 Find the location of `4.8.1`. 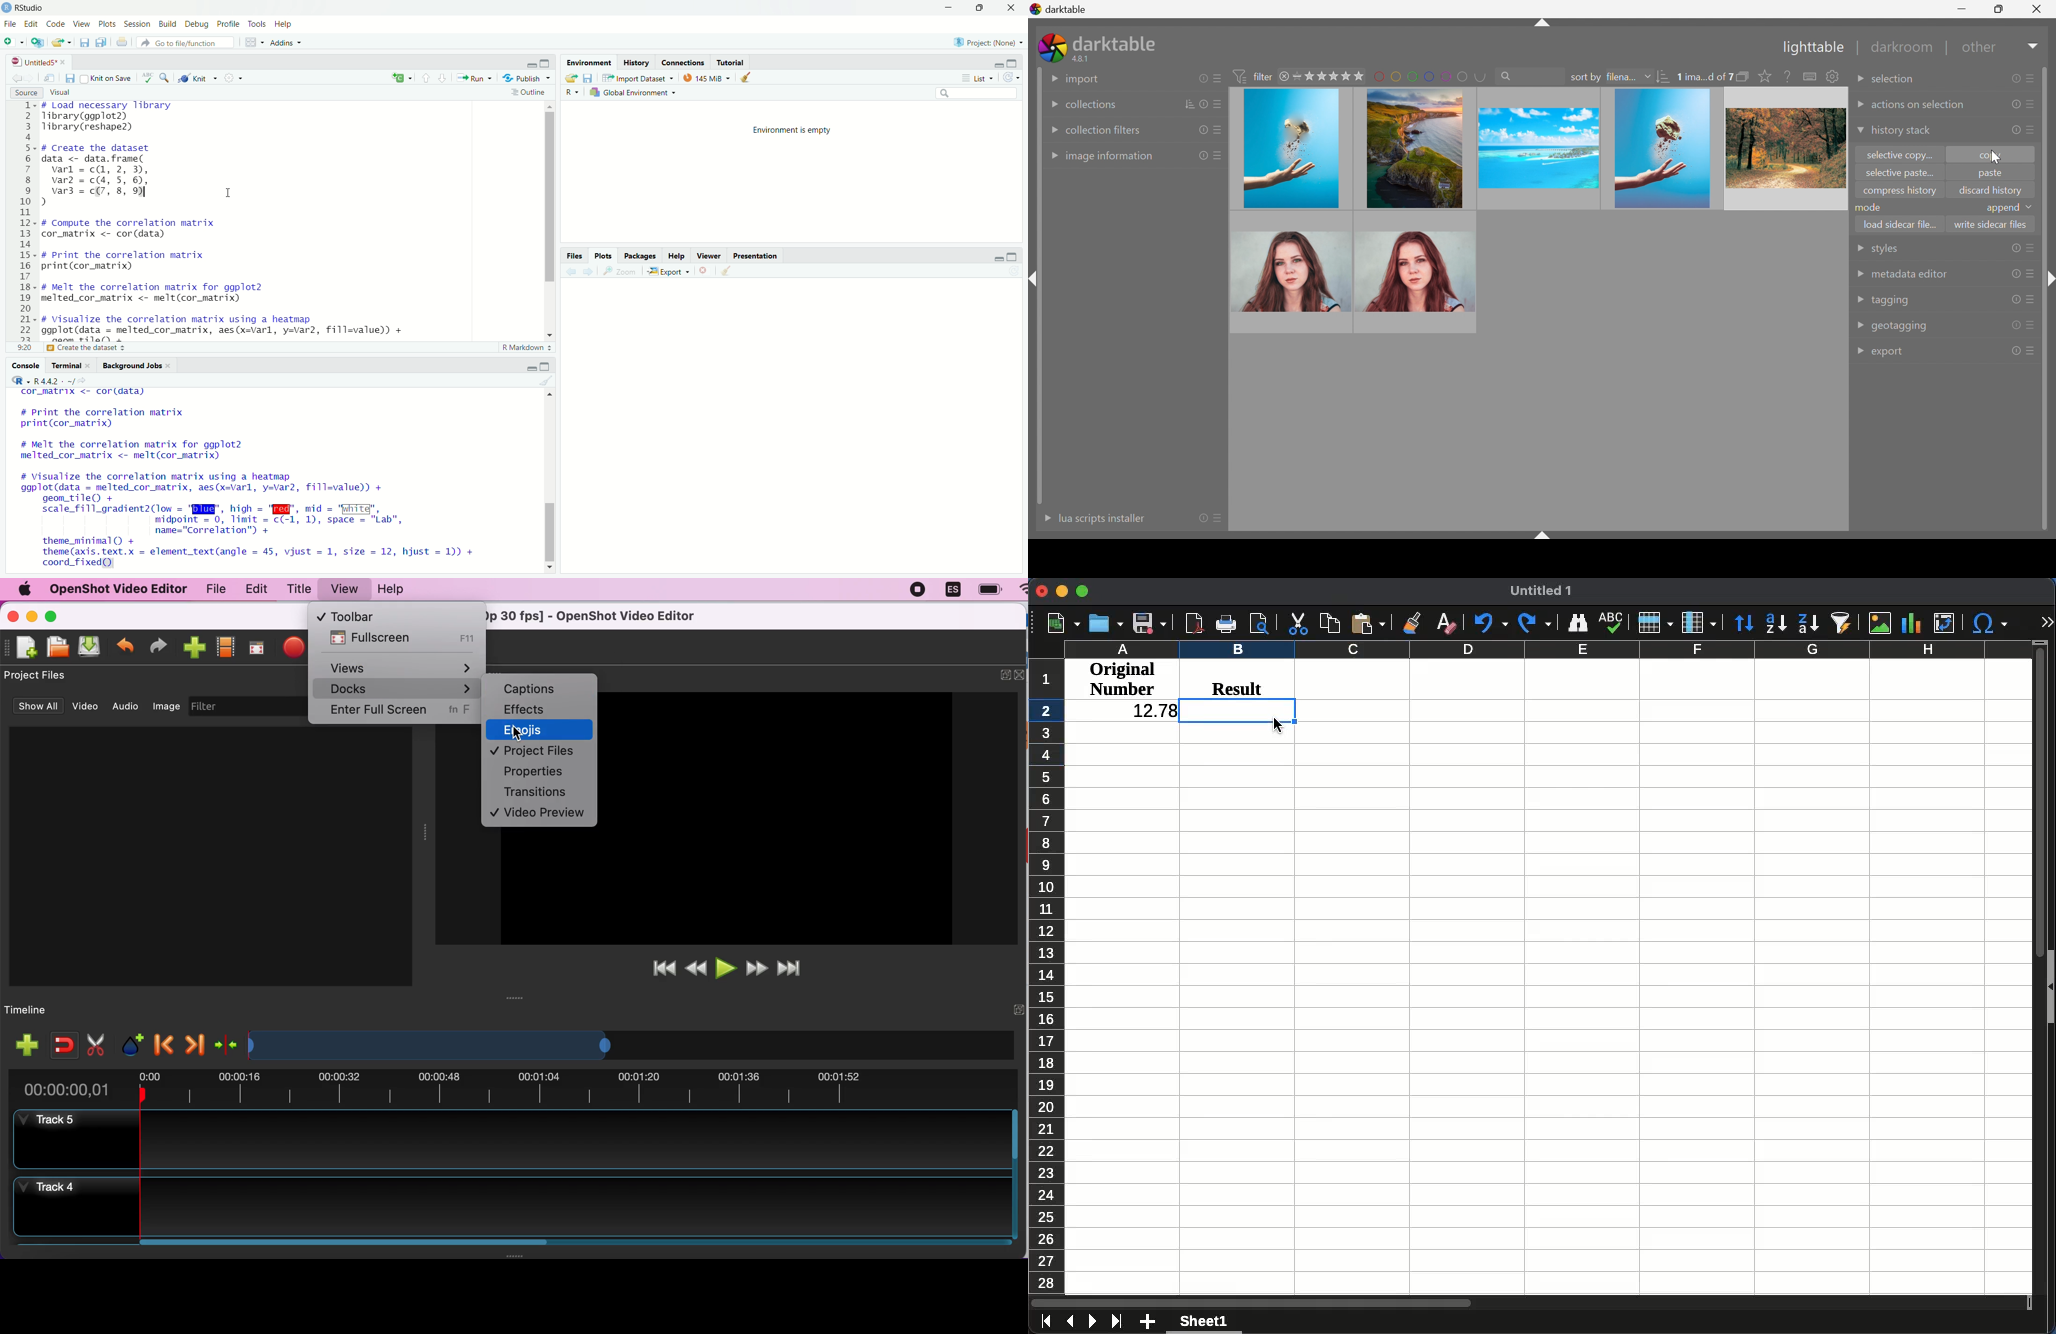

4.8.1 is located at coordinates (1085, 59).